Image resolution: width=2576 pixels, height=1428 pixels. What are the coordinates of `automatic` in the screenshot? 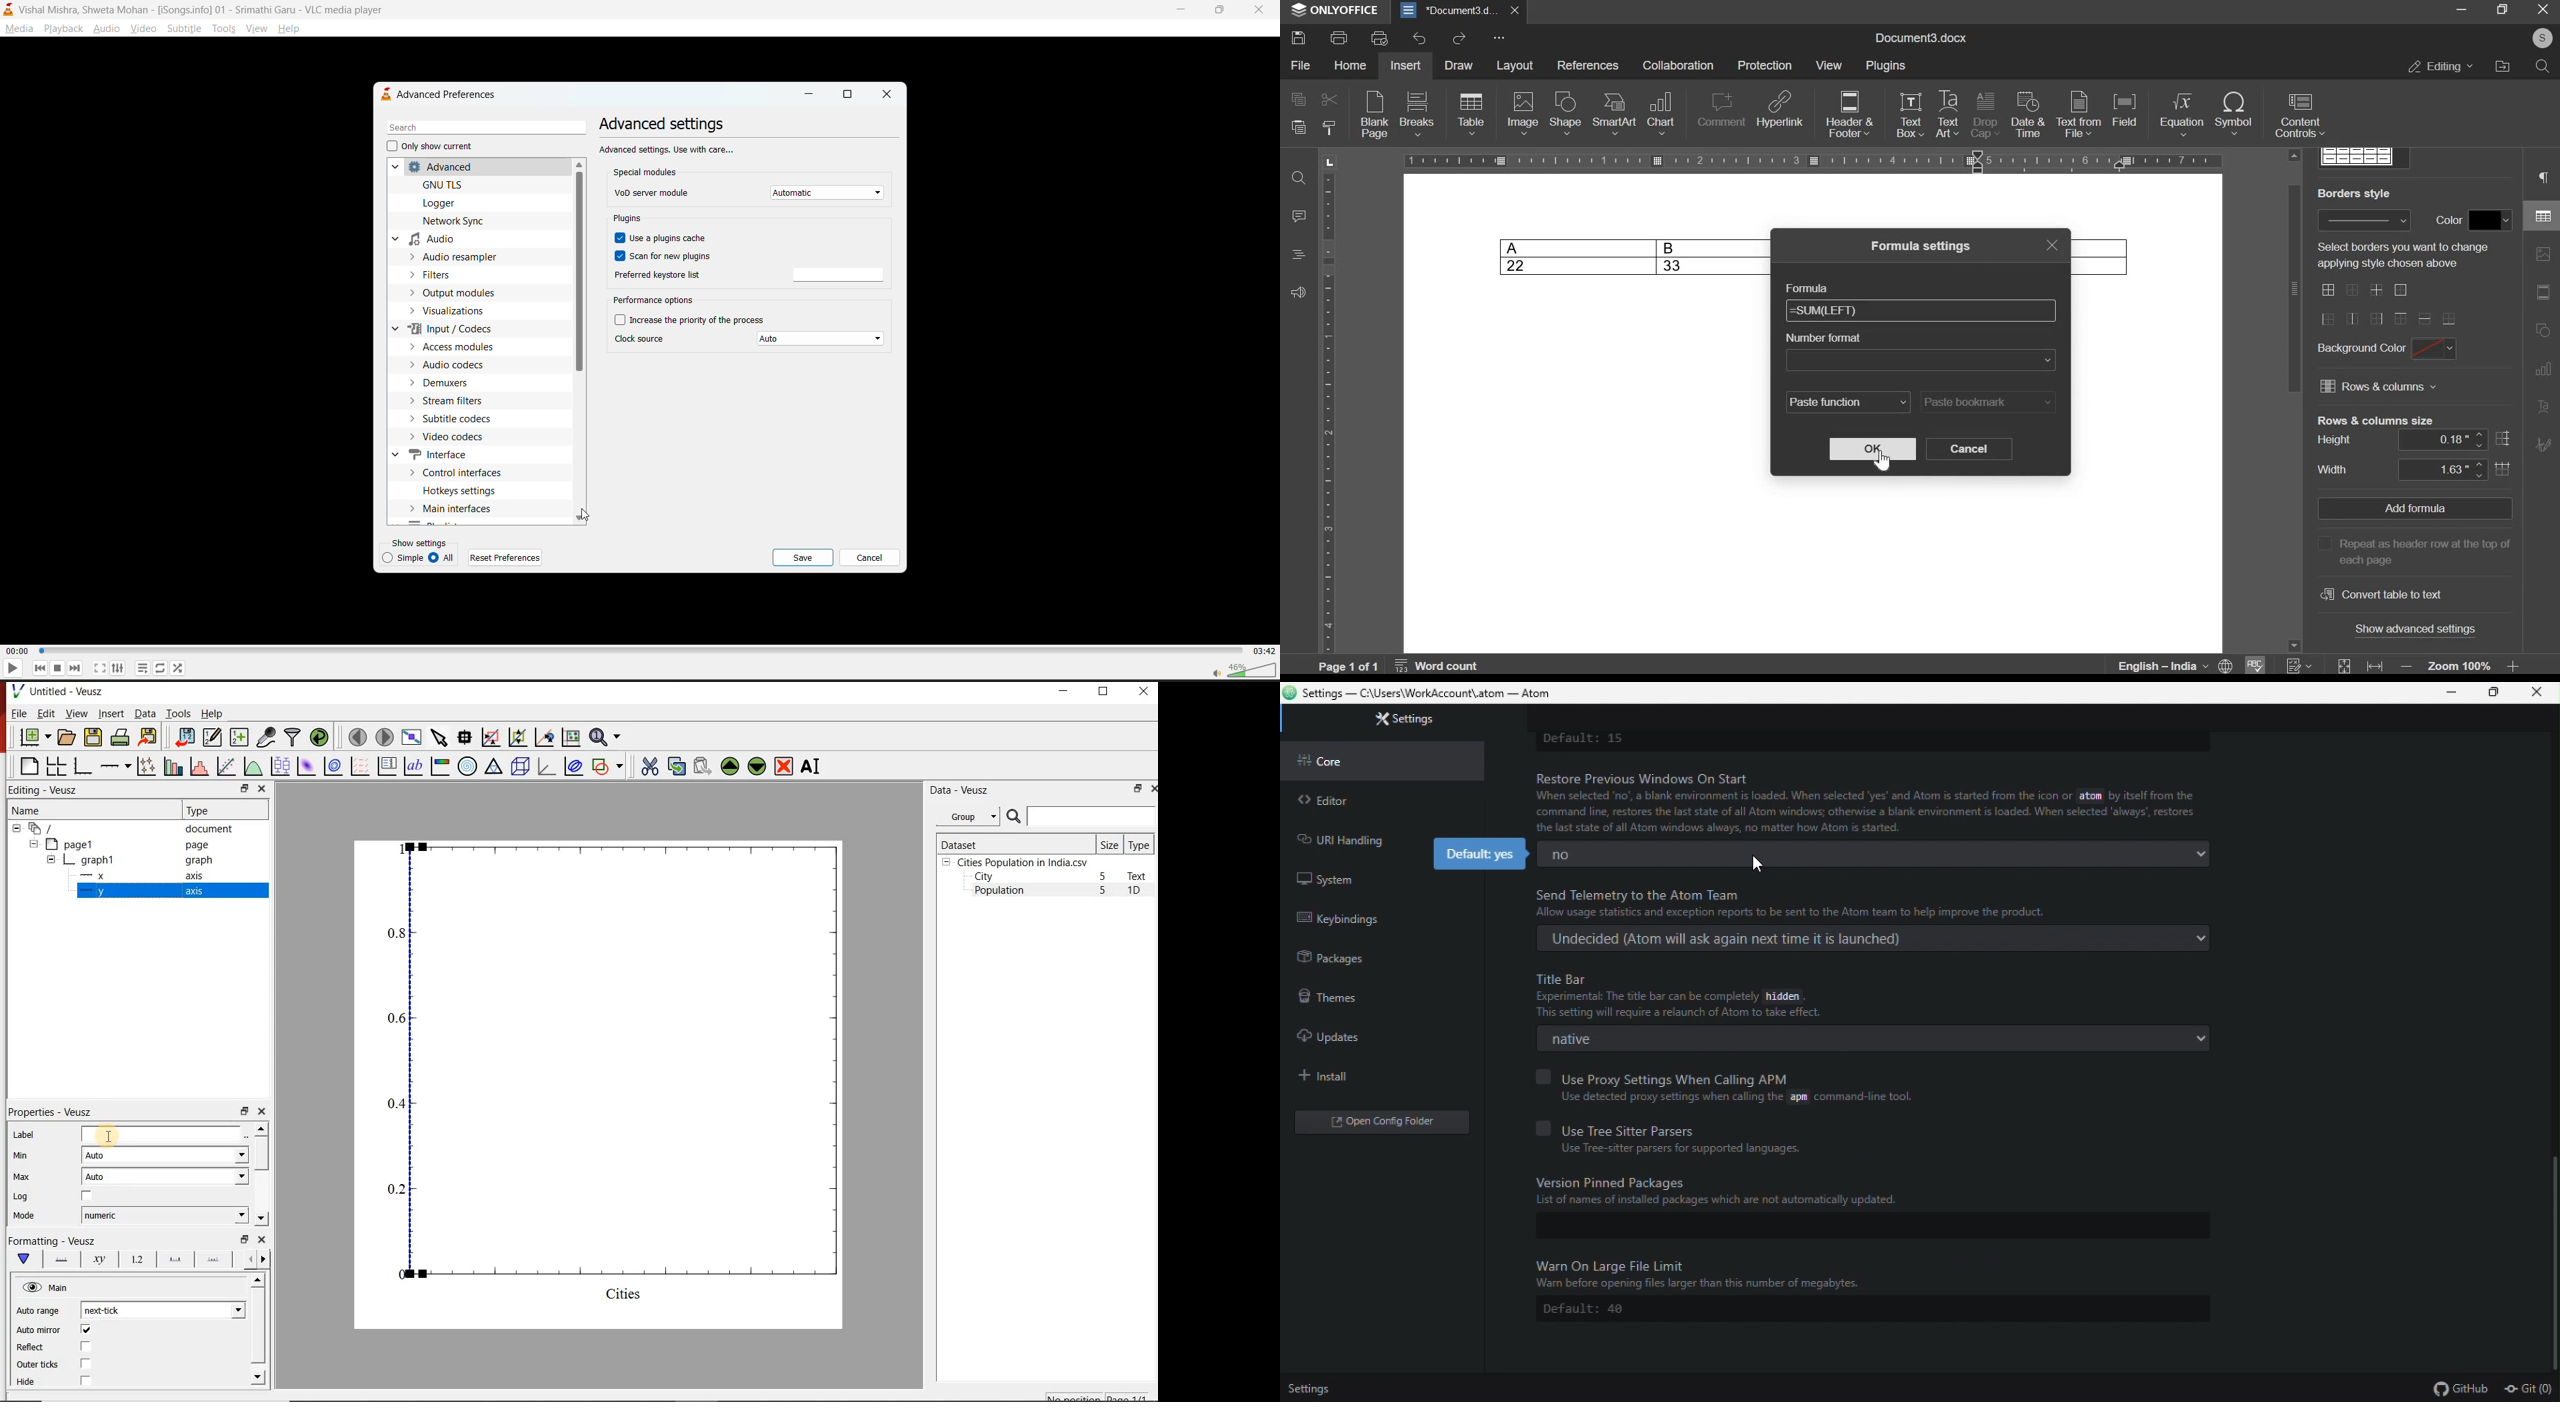 It's located at (829, 193).